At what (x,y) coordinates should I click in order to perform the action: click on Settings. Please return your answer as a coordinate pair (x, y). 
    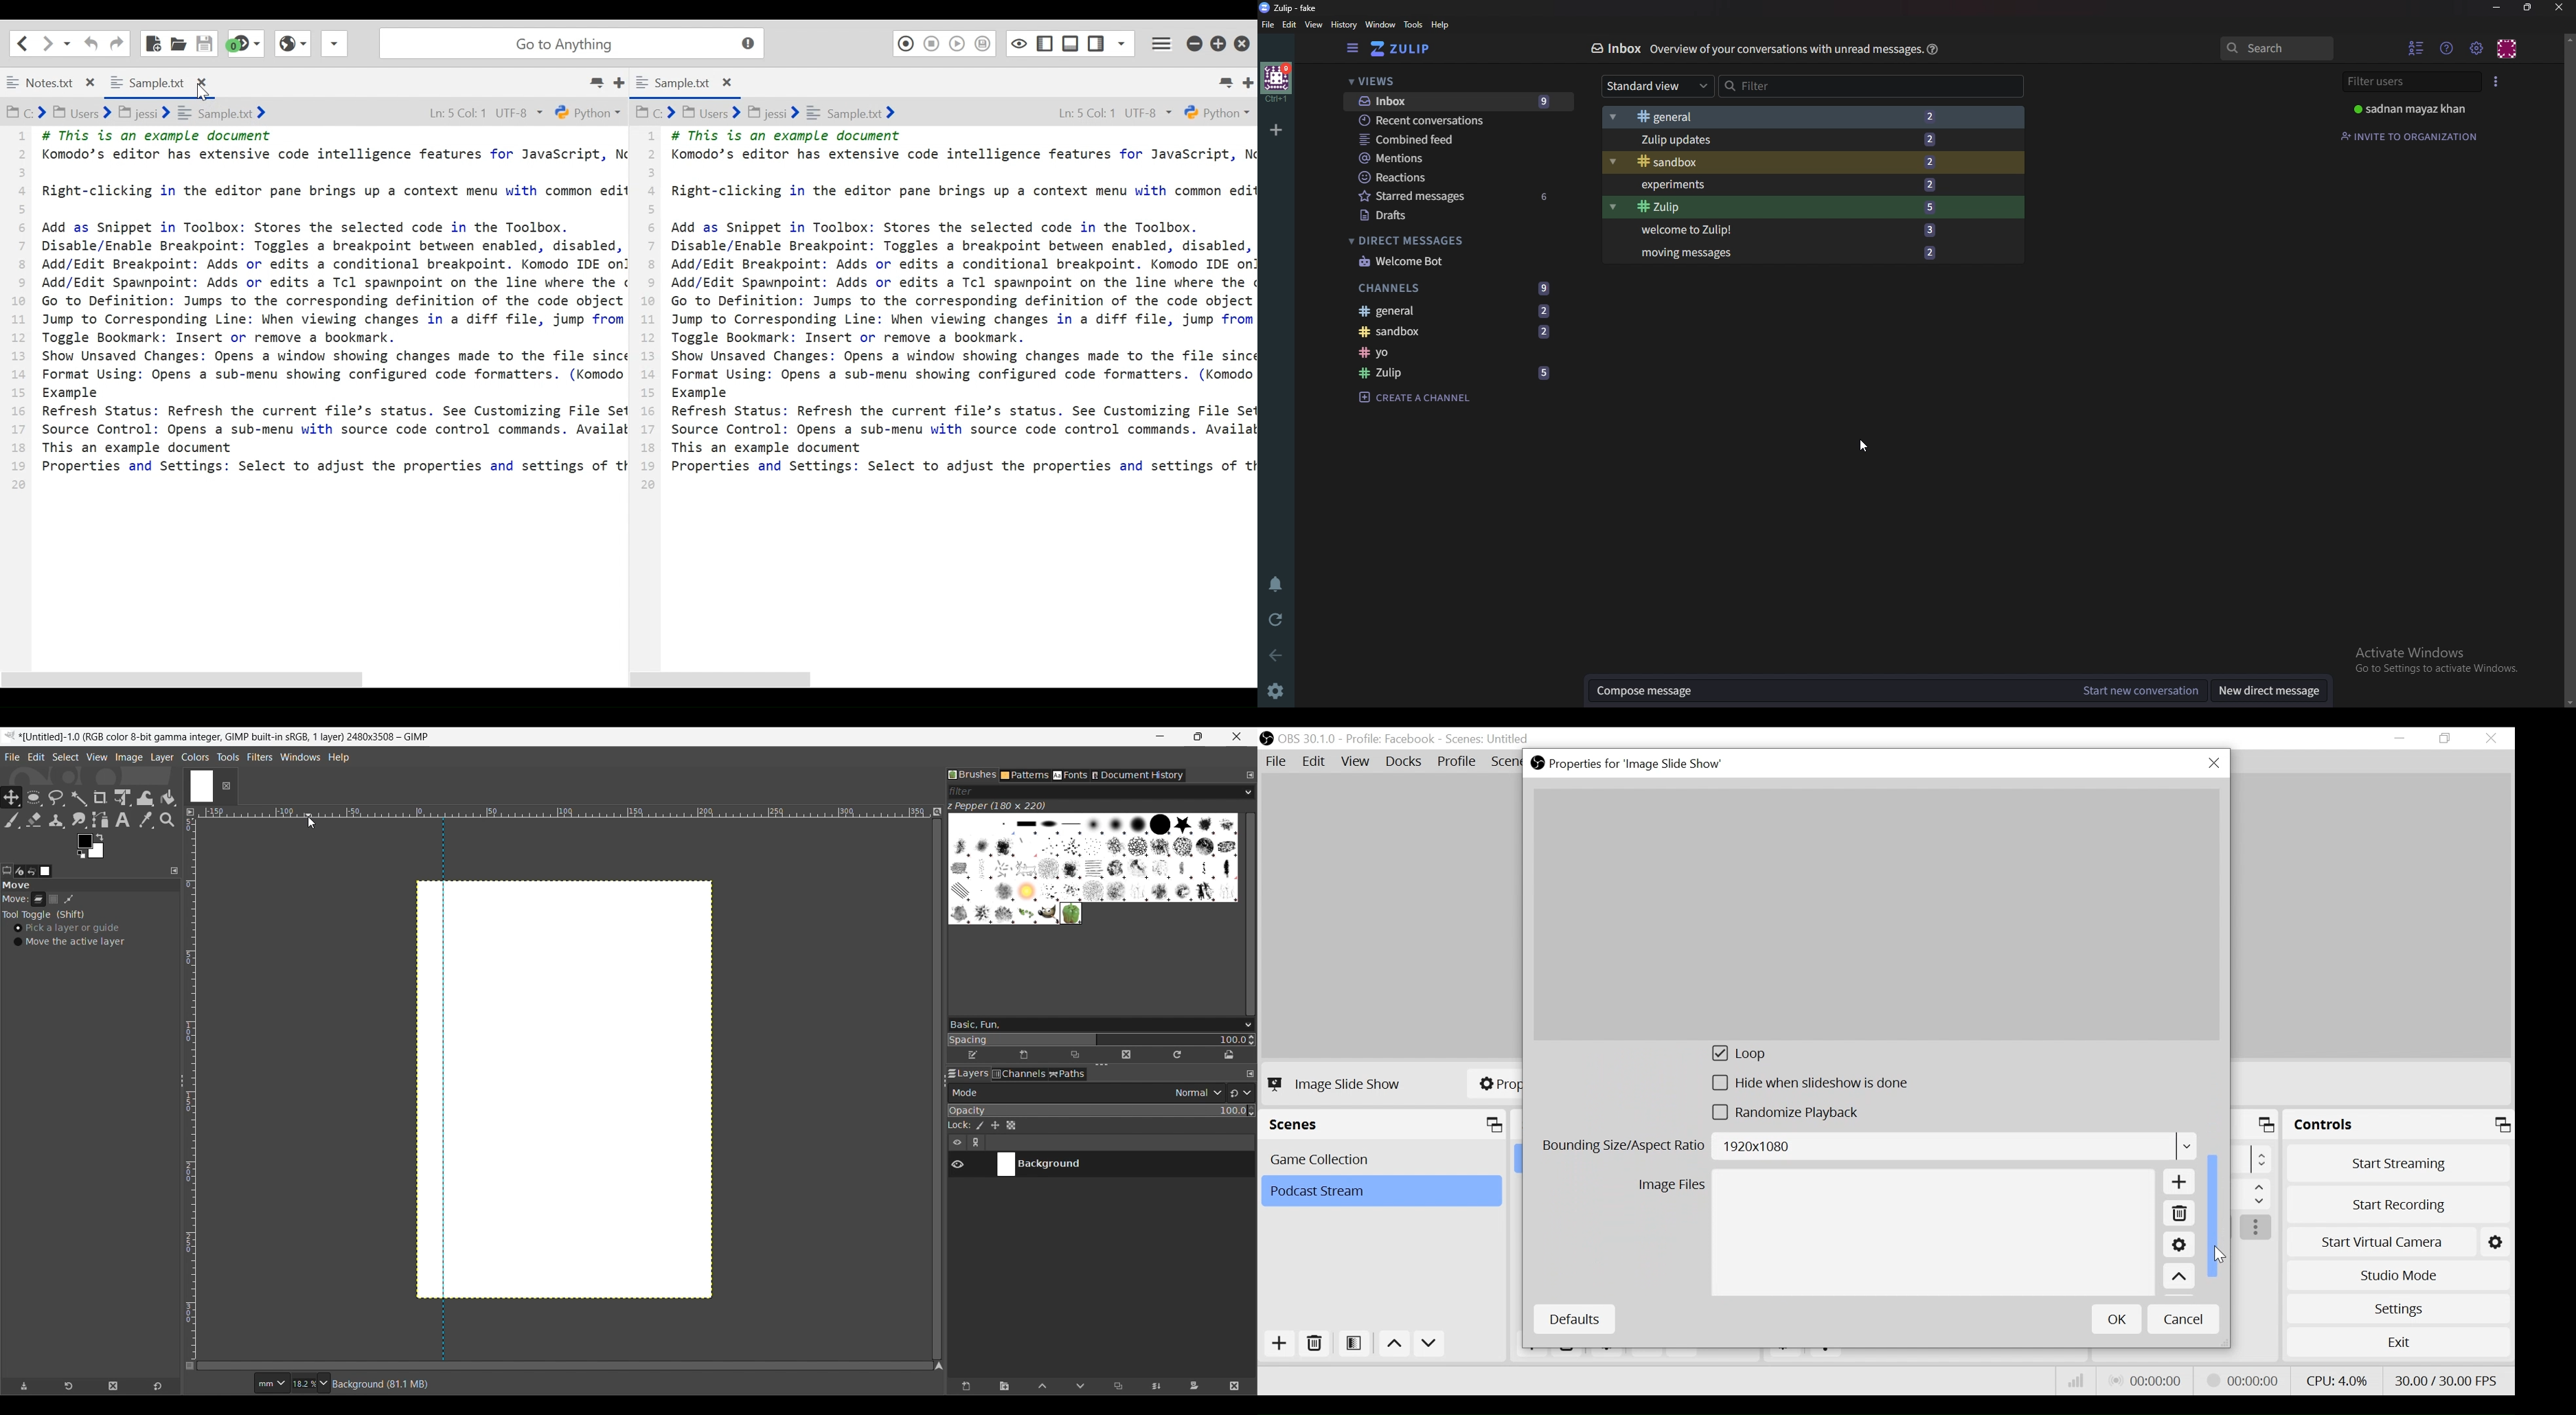
    Looking at the image, I should click on (2398, 1308).